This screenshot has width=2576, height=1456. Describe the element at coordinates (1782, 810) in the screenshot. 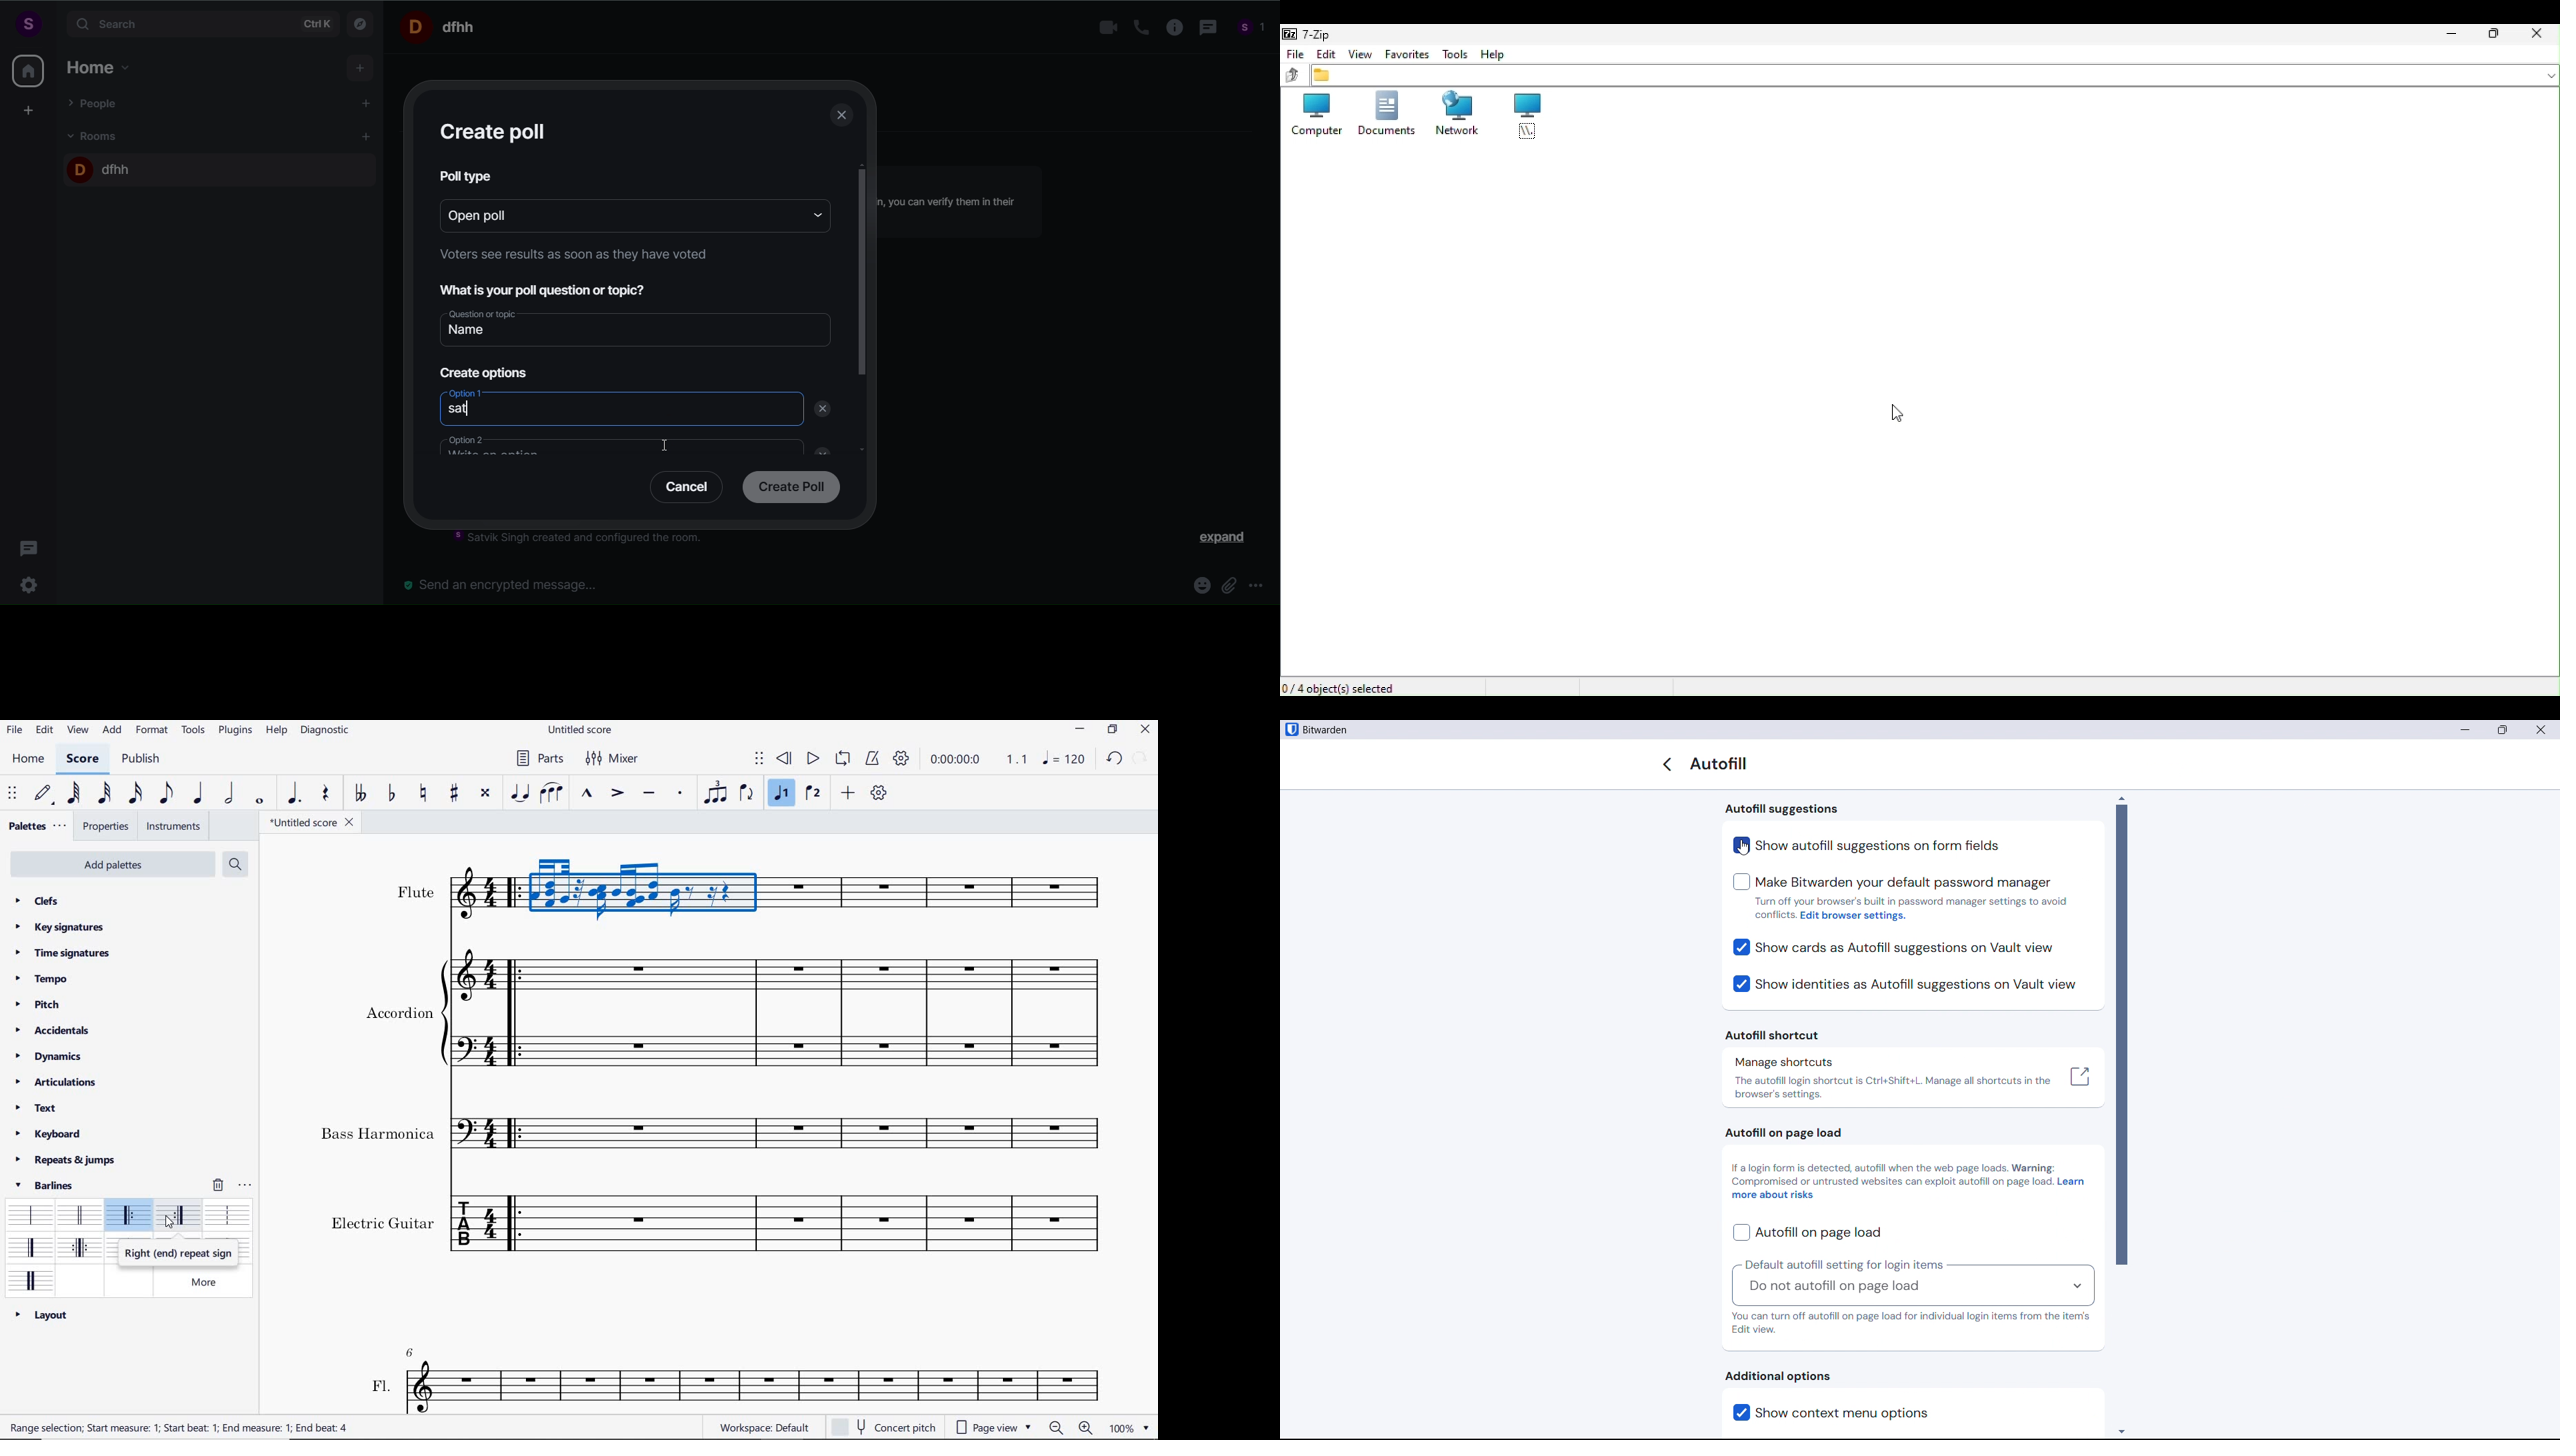

I see `Autofill suggestions` at that location.